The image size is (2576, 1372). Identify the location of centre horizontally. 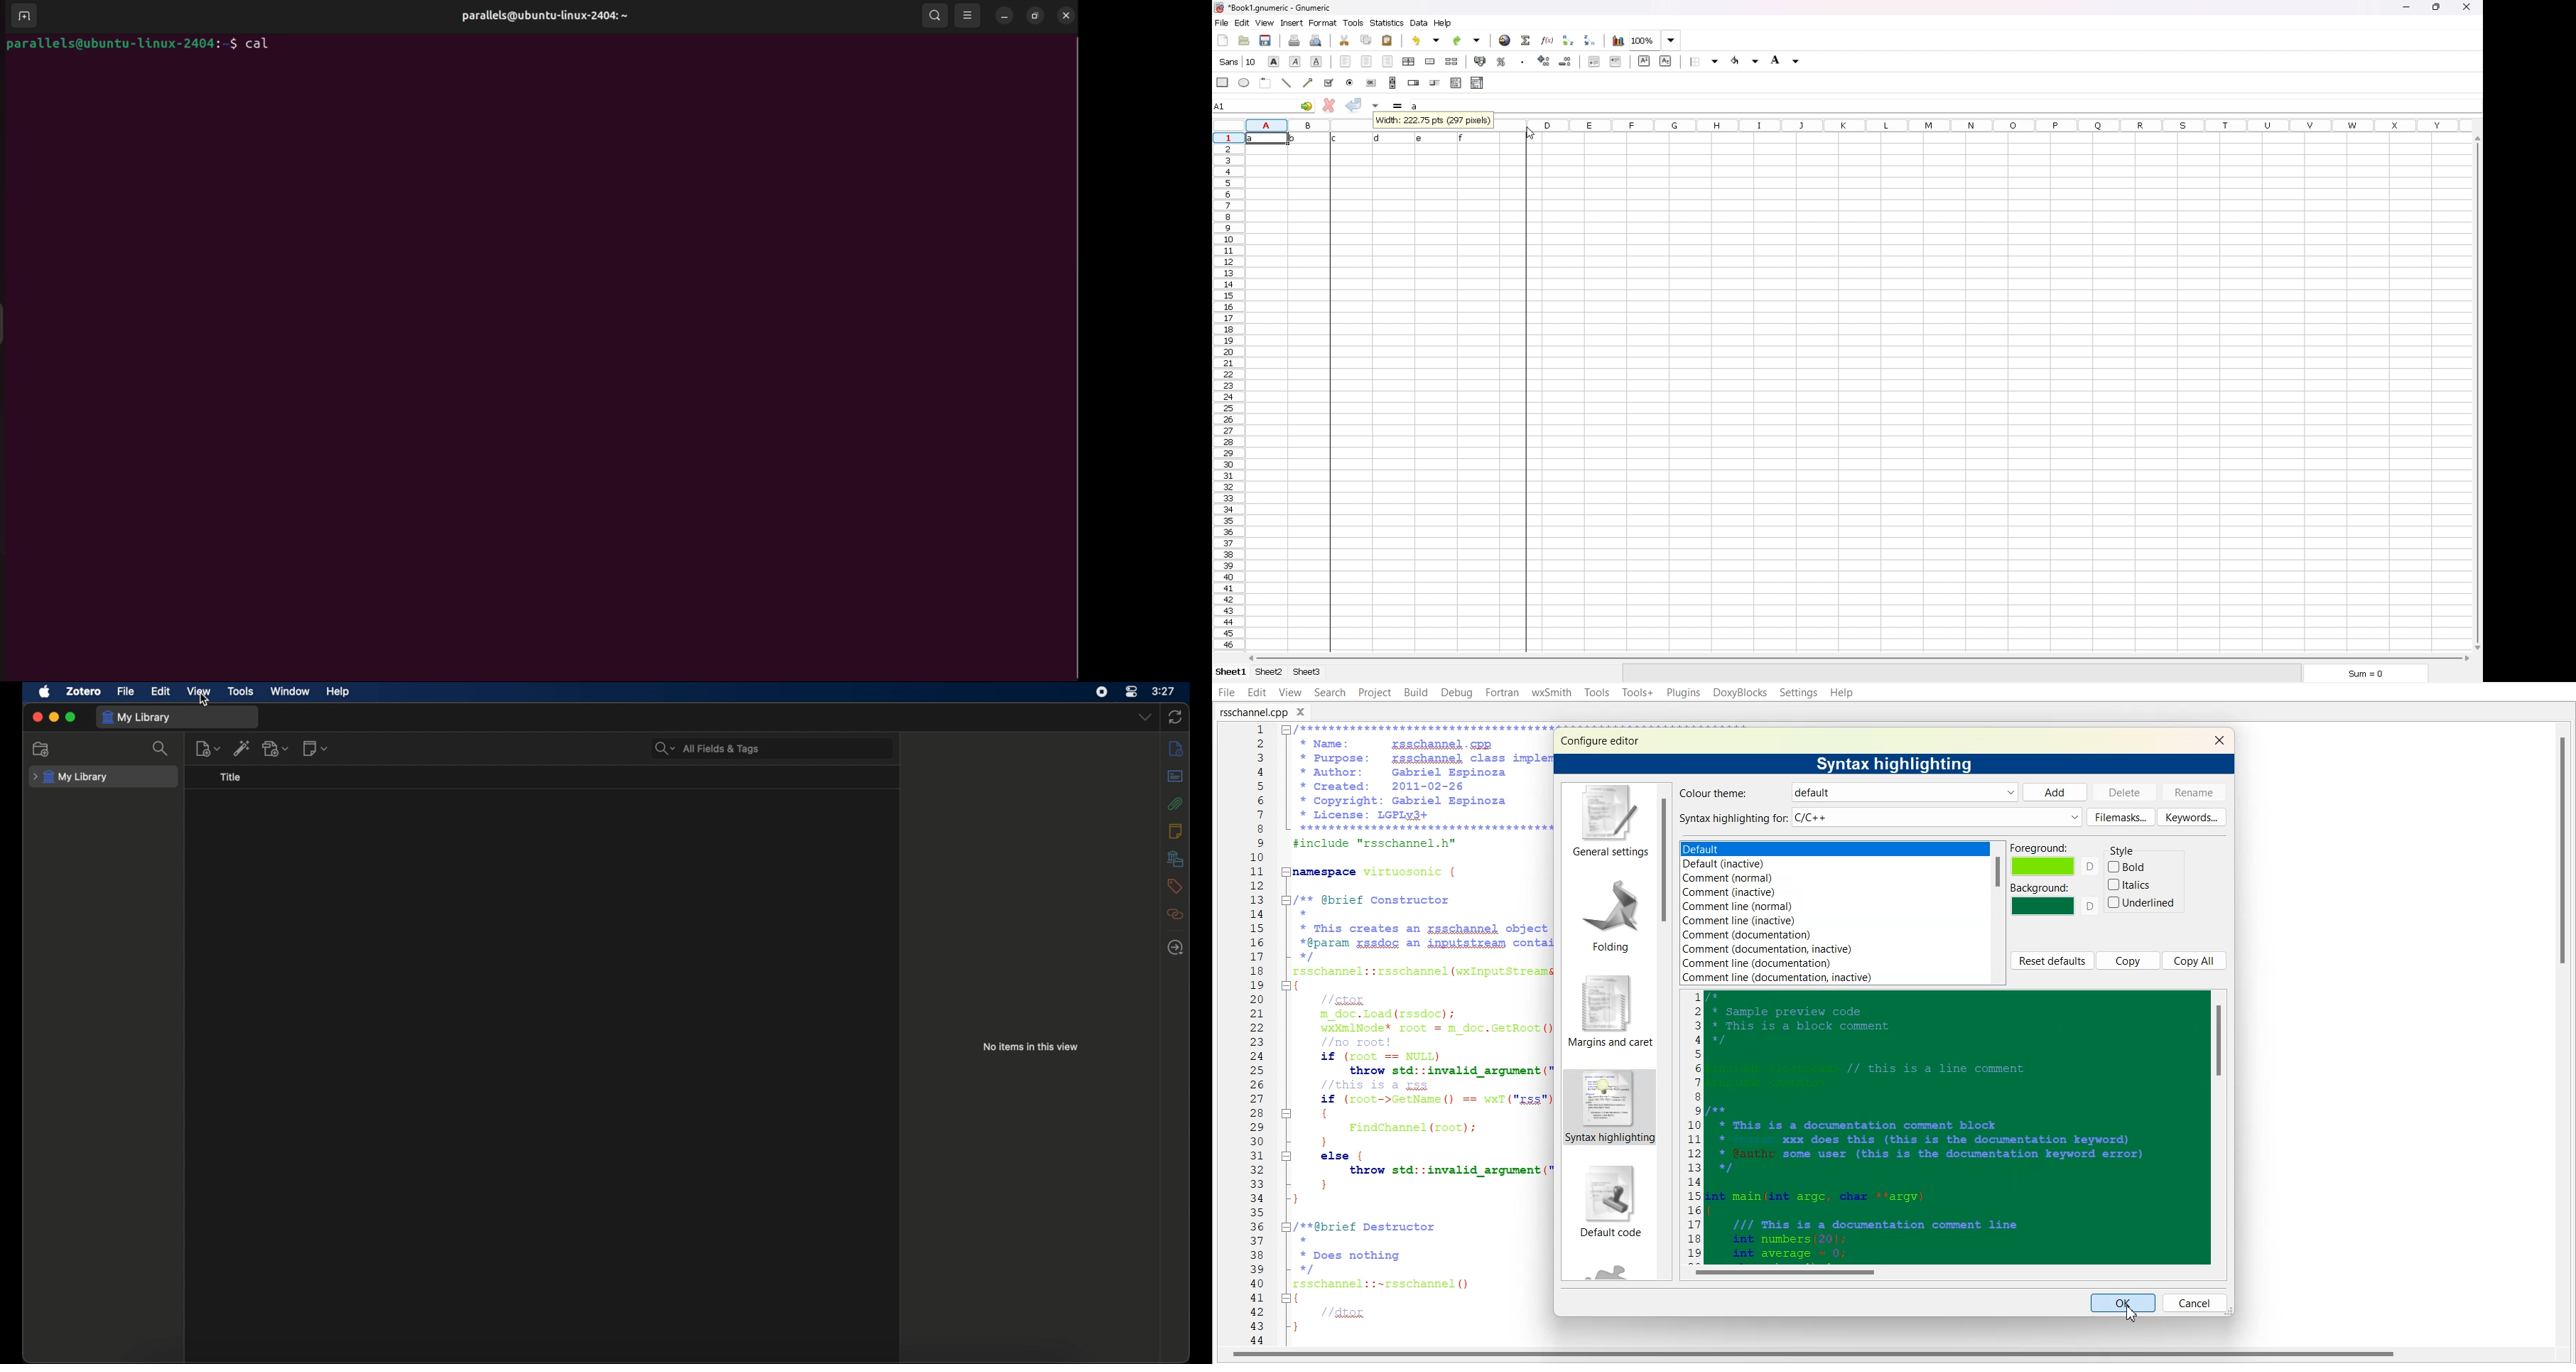
(1409, 62).